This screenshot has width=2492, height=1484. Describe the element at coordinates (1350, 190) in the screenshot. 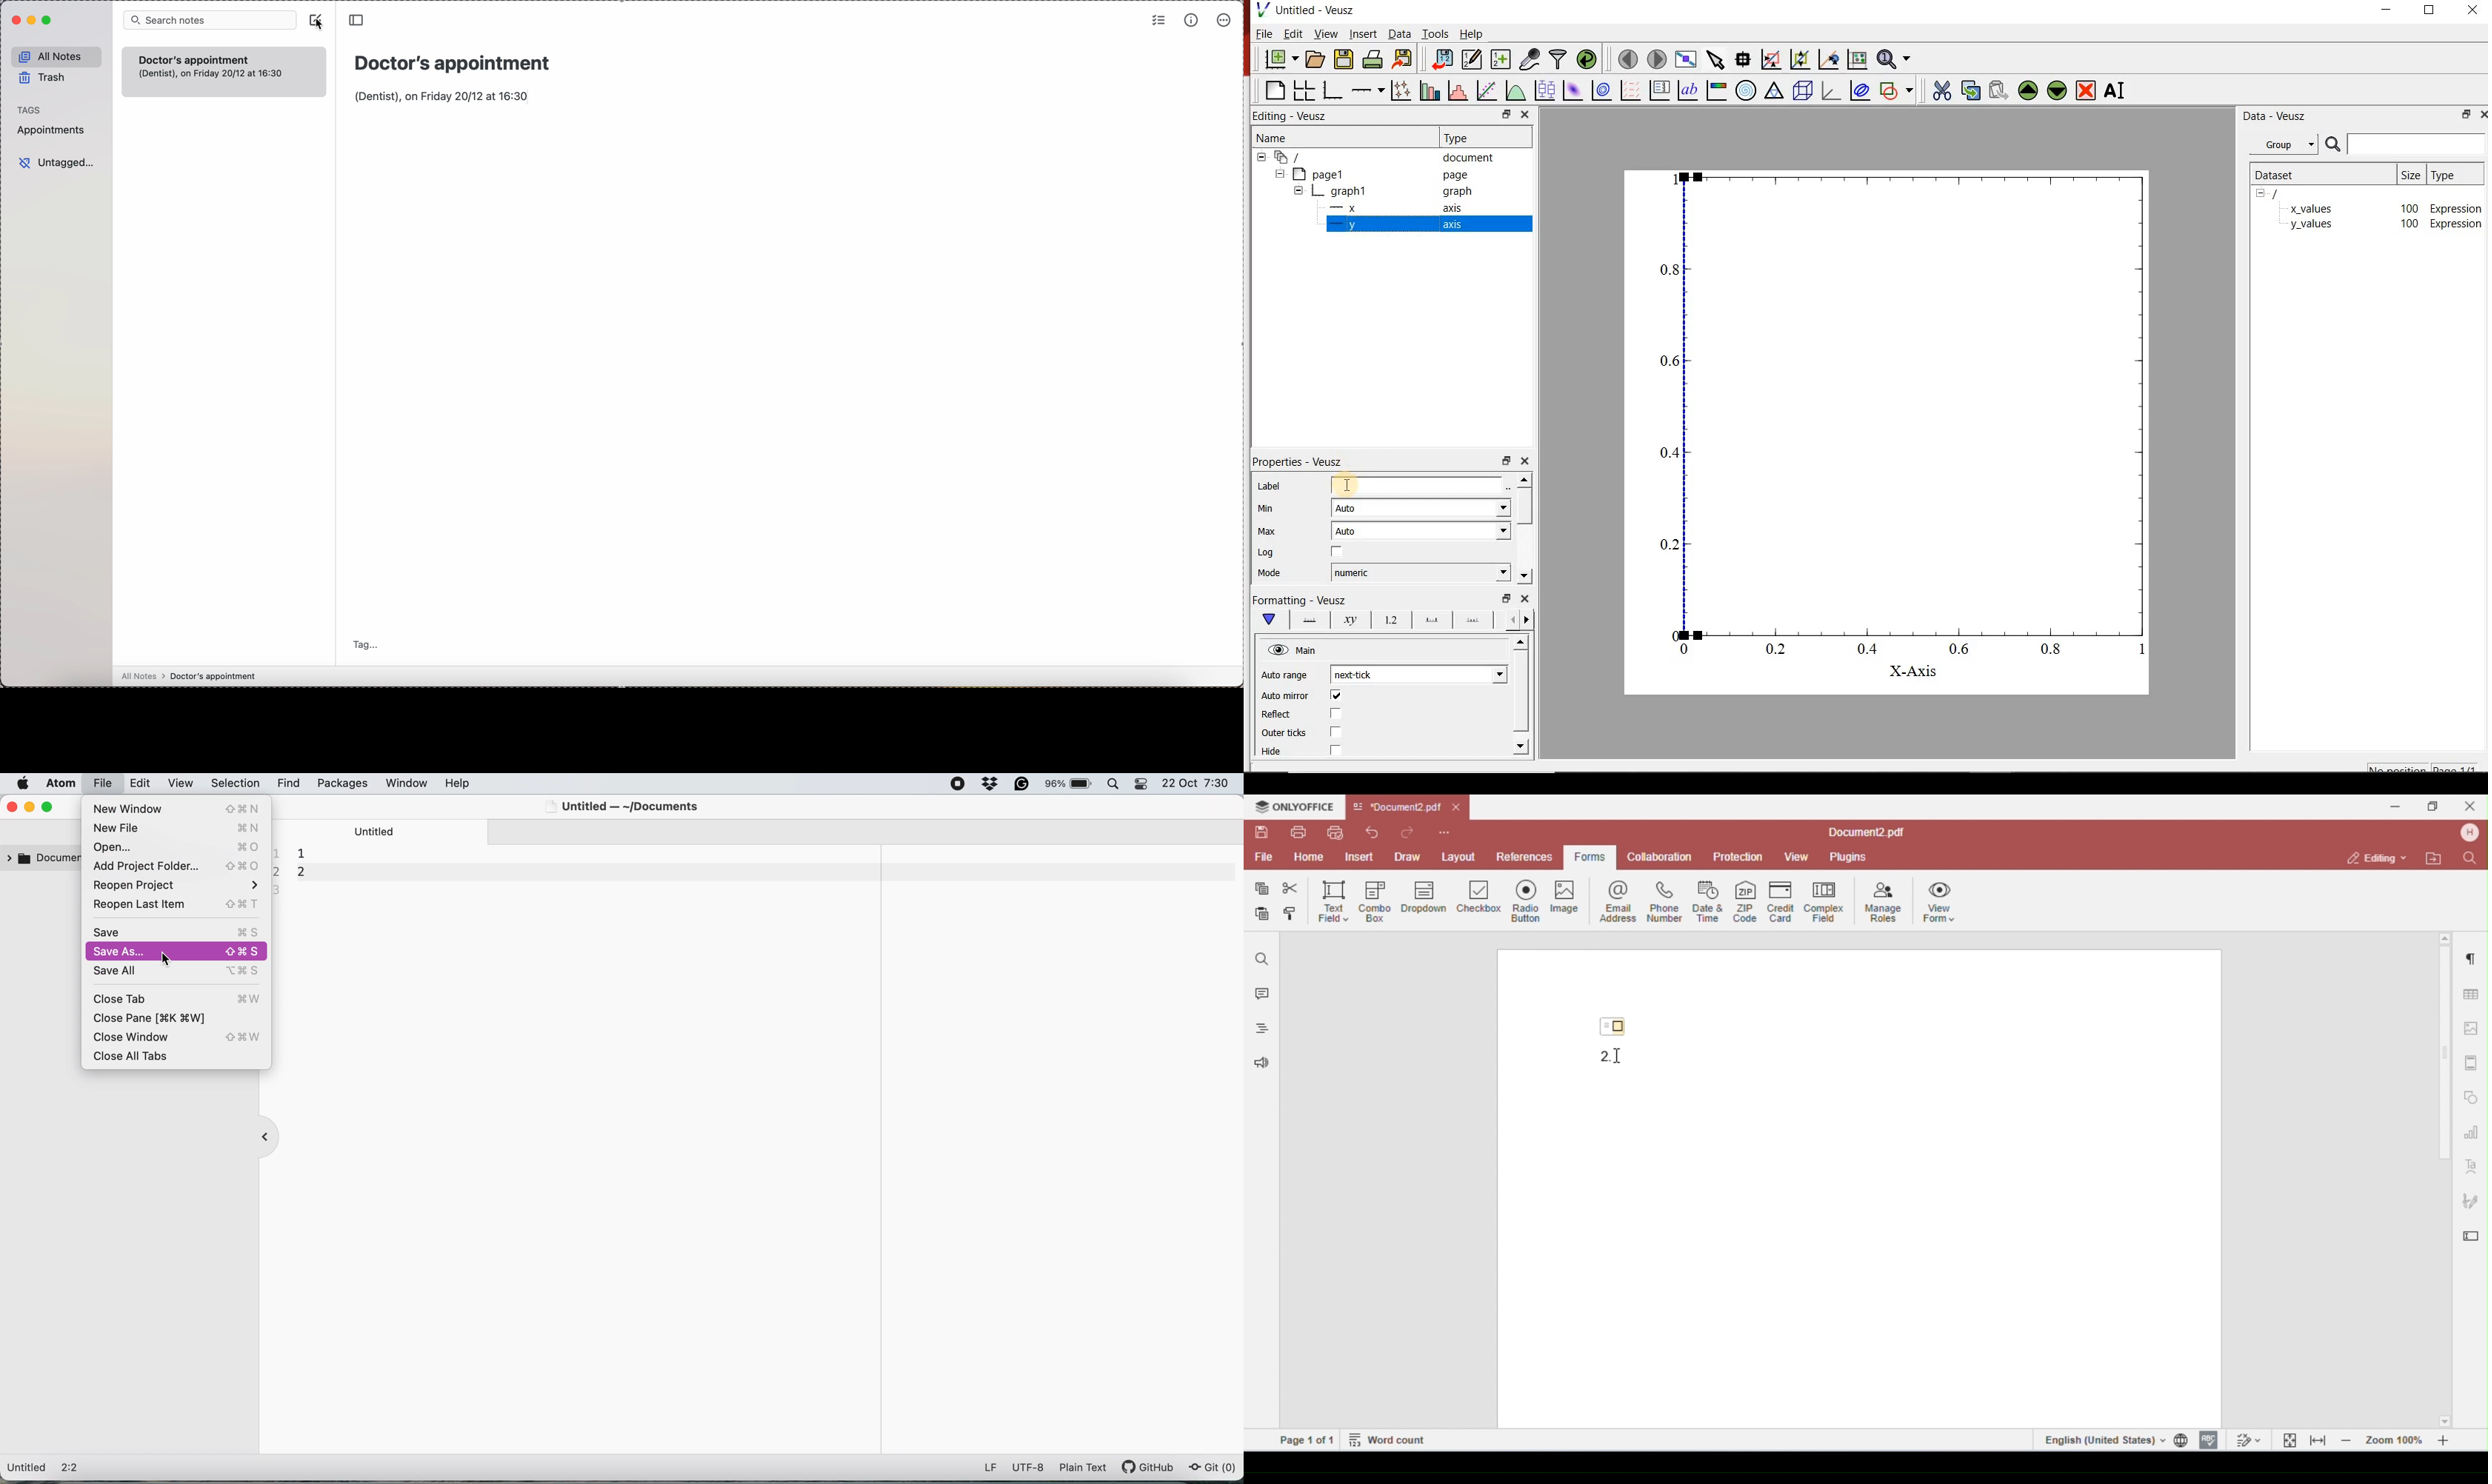

I see `graph1` at that location.